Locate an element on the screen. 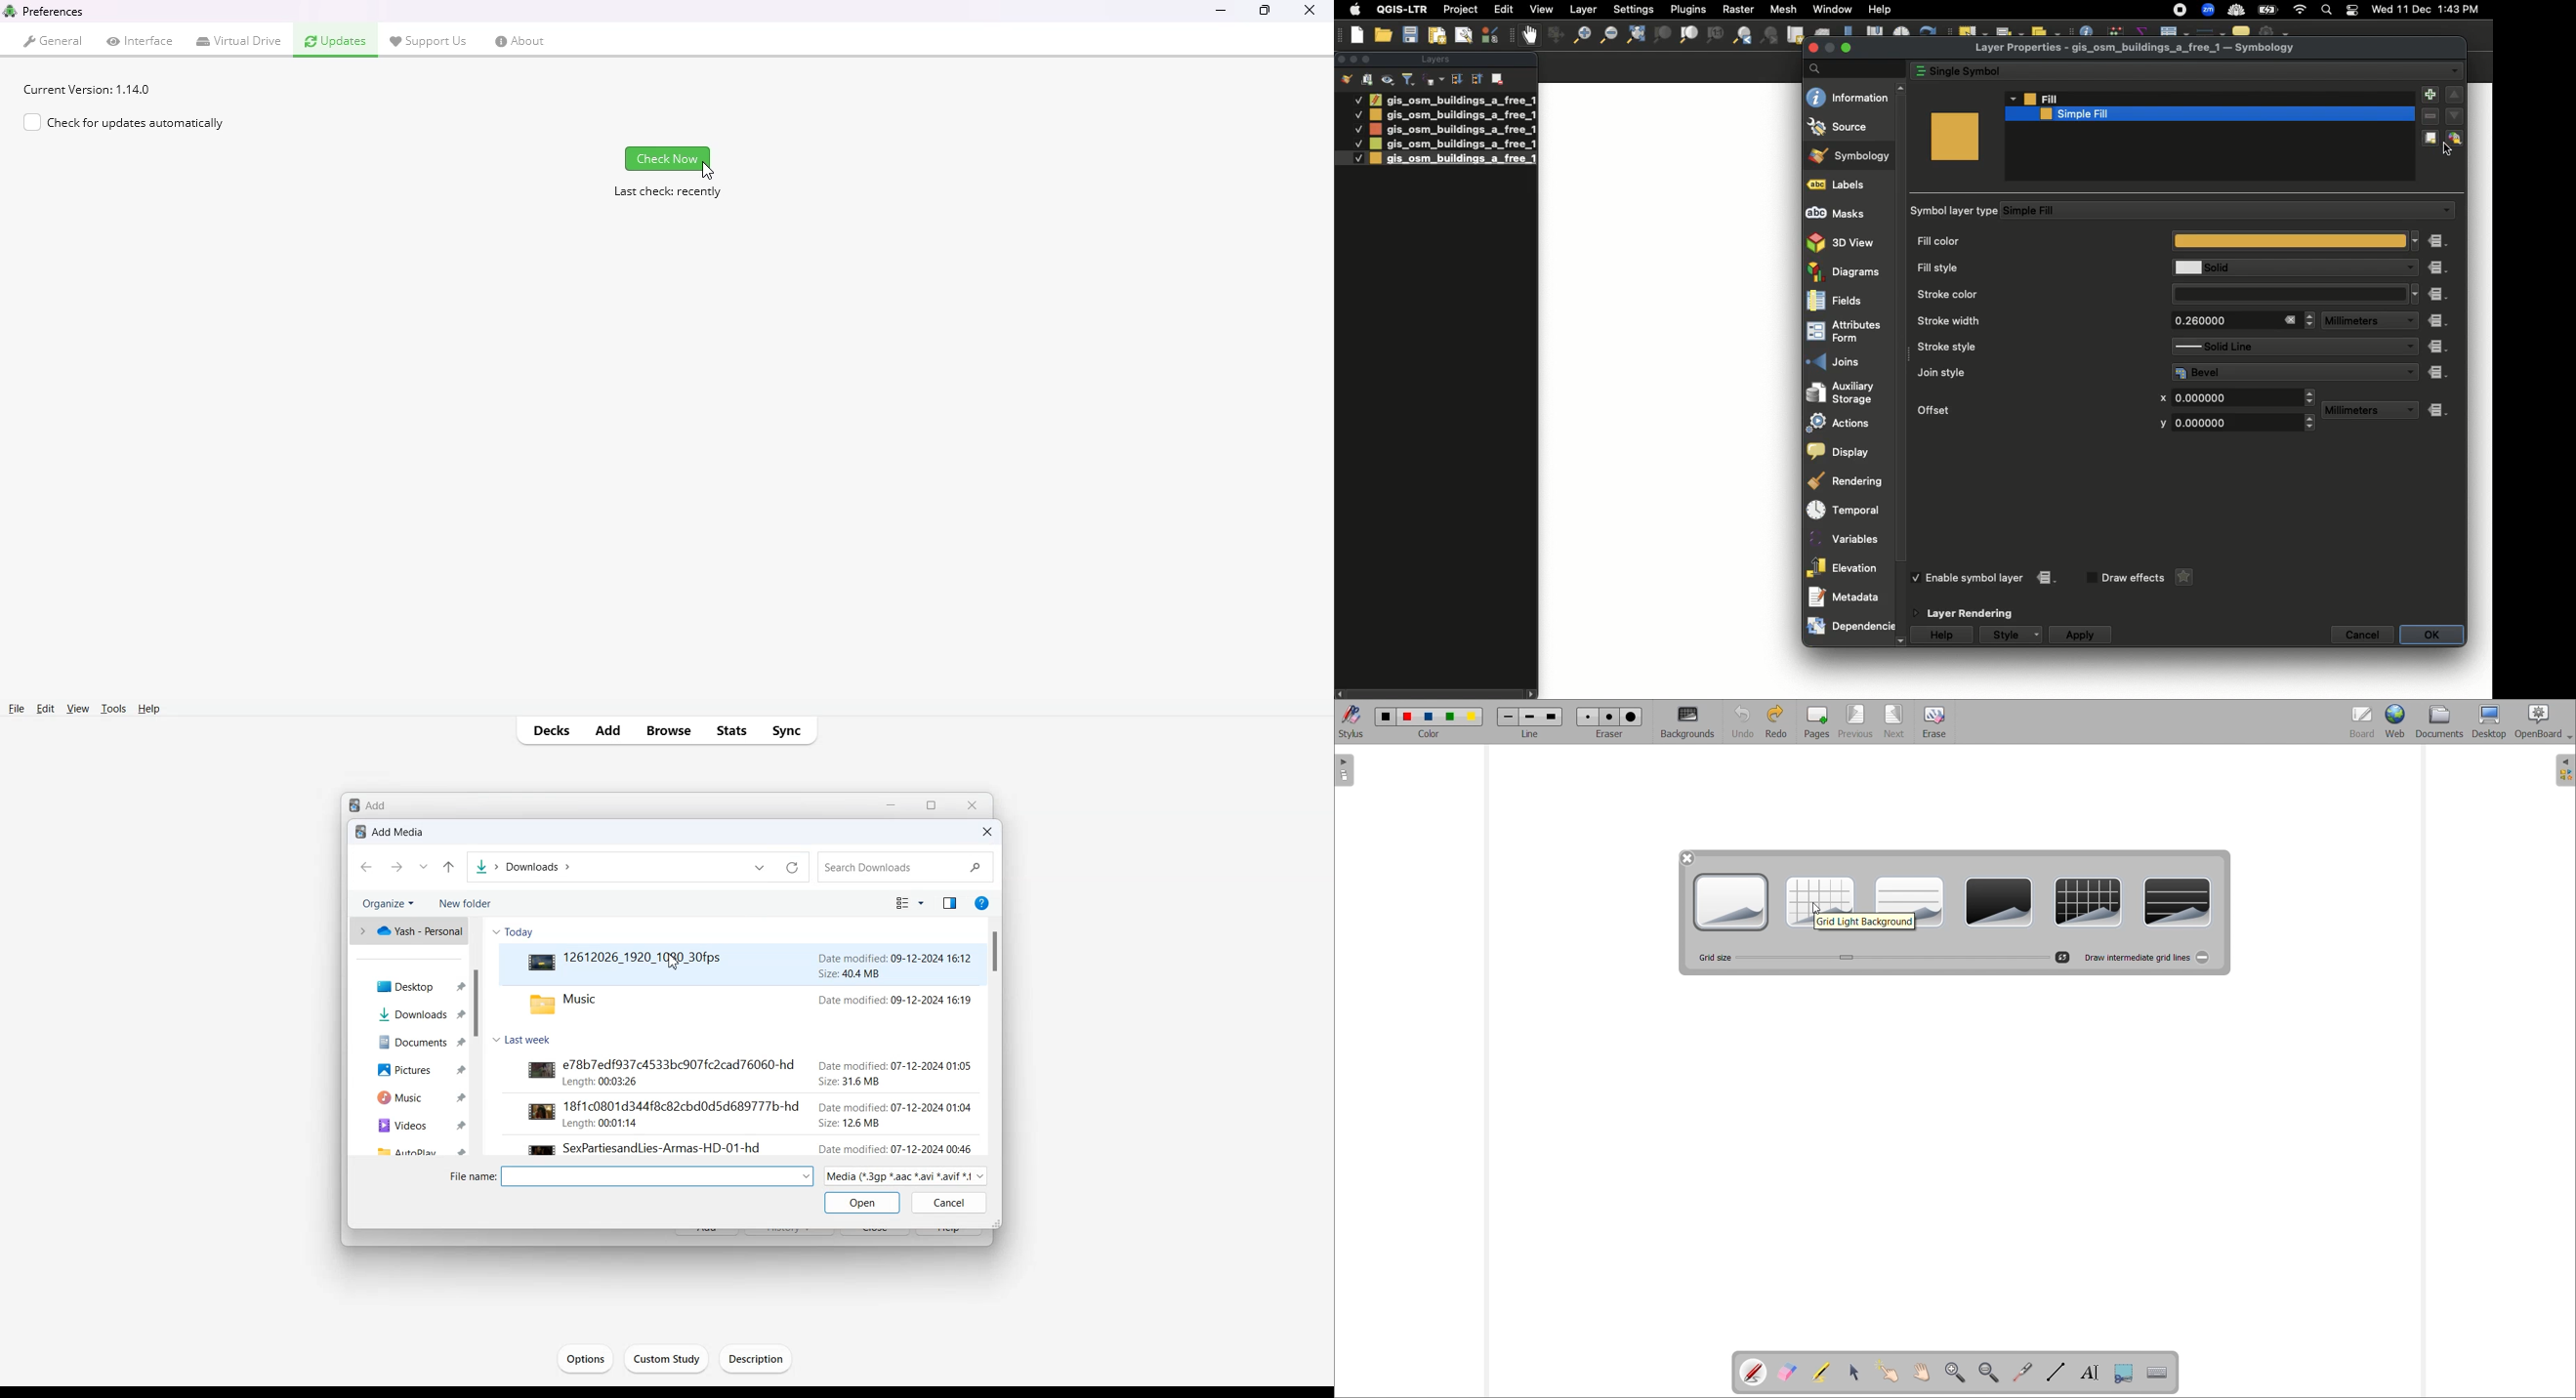  Videos is located at coordinates (415, 1127).